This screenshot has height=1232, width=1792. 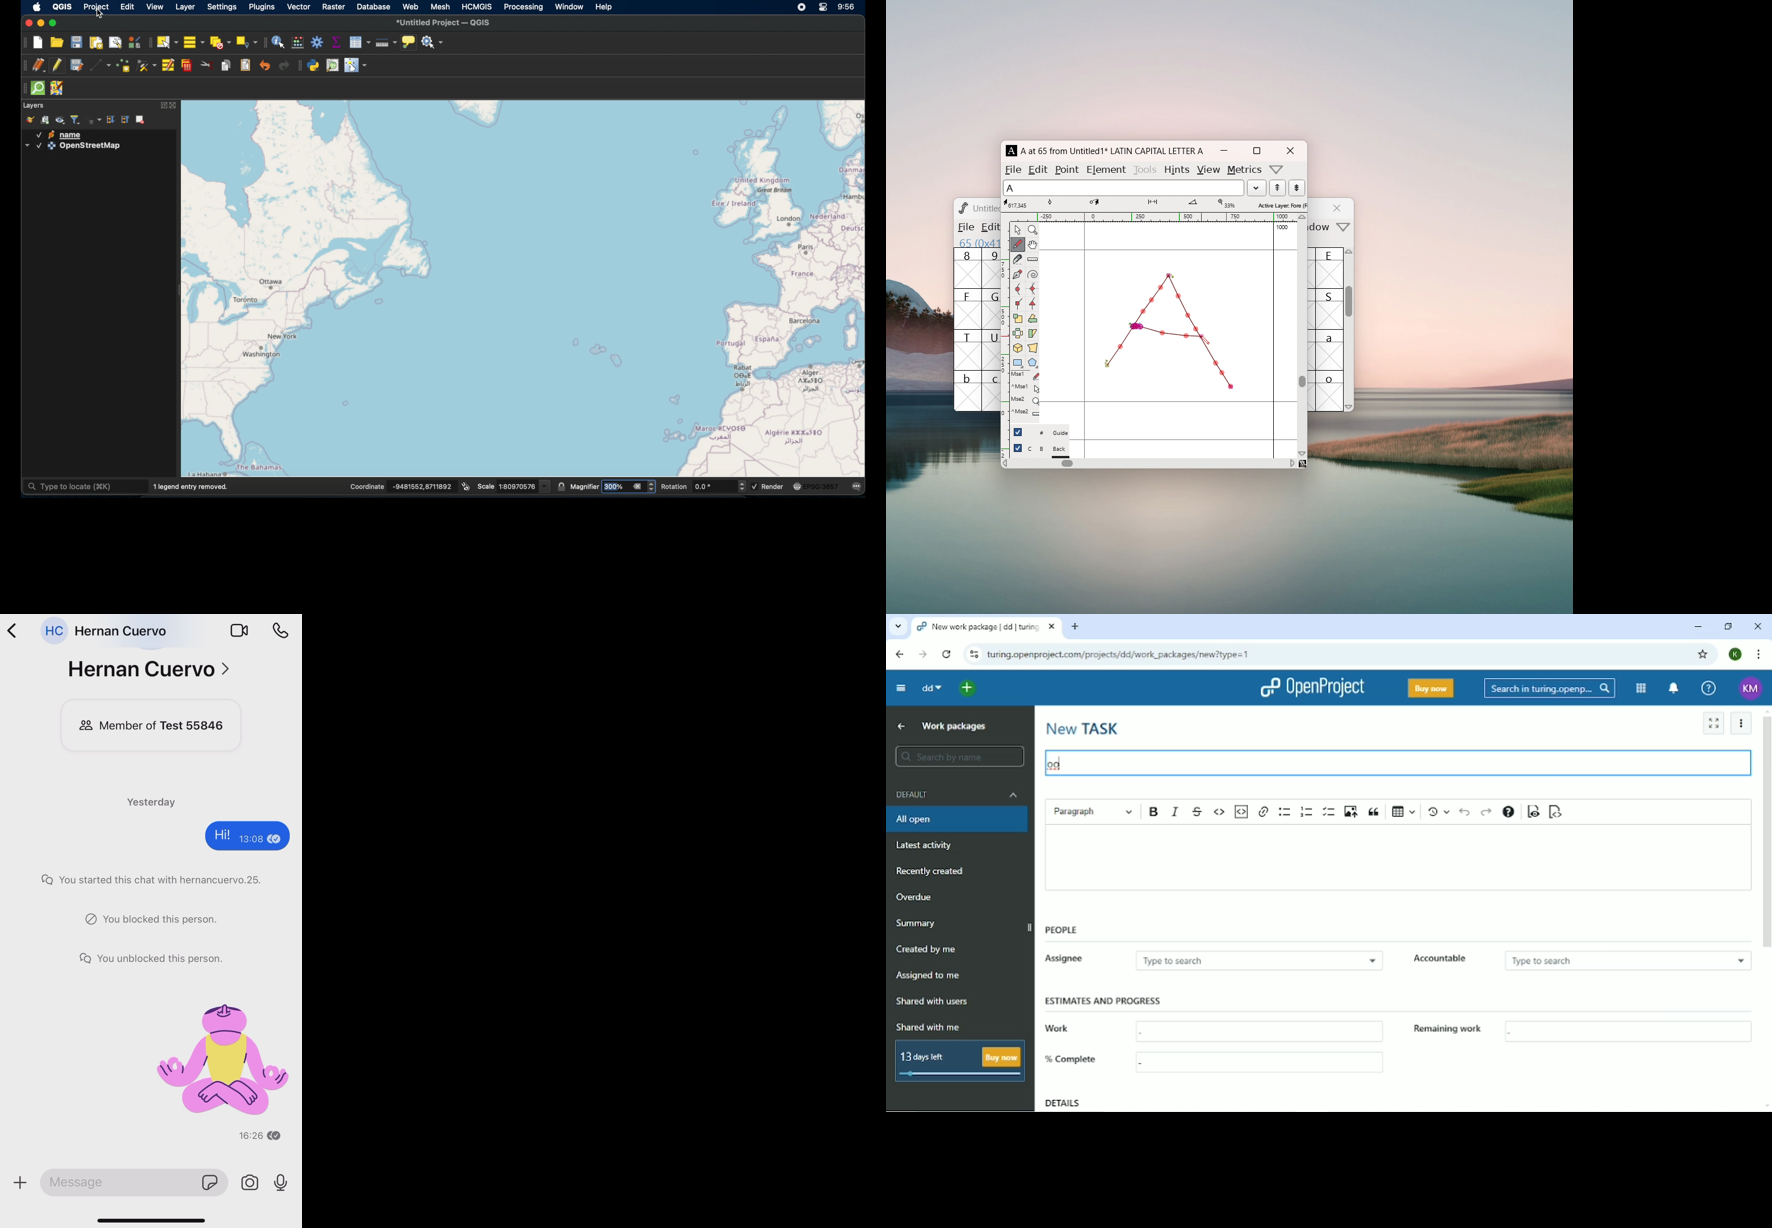 What do you see at coordinates (1487, 812) in the screenshot?
I see `Redo` at bounding box center [1487, 812].